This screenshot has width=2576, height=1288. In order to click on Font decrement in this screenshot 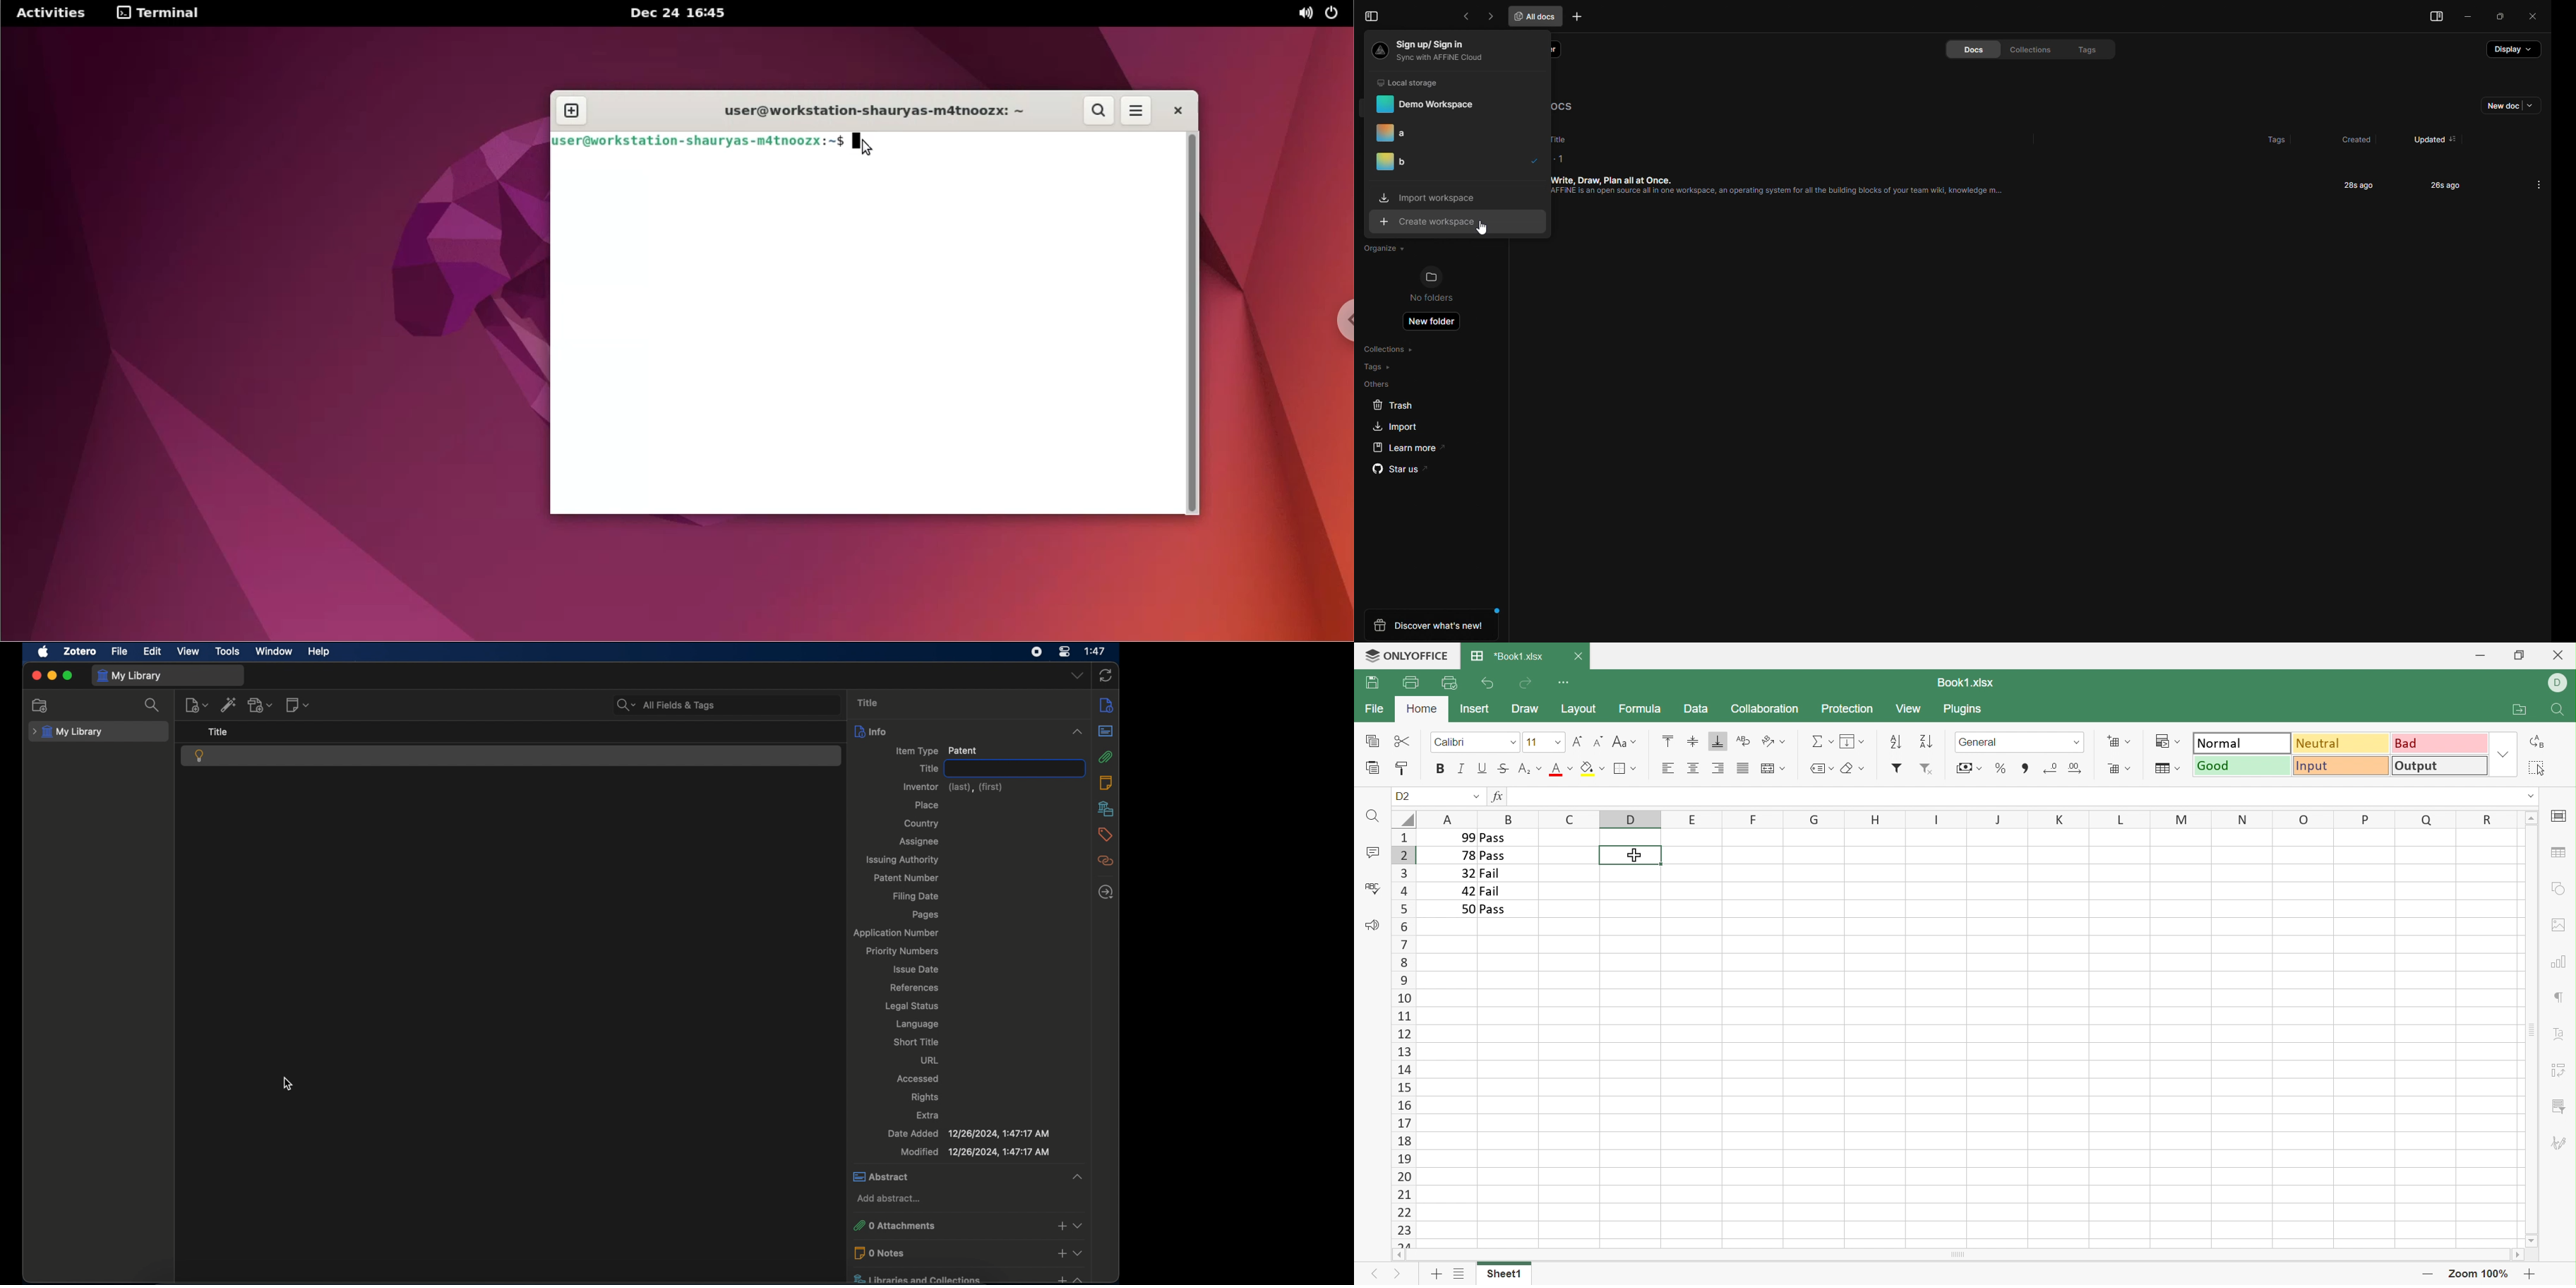, I will do `click(1599, 741)`.